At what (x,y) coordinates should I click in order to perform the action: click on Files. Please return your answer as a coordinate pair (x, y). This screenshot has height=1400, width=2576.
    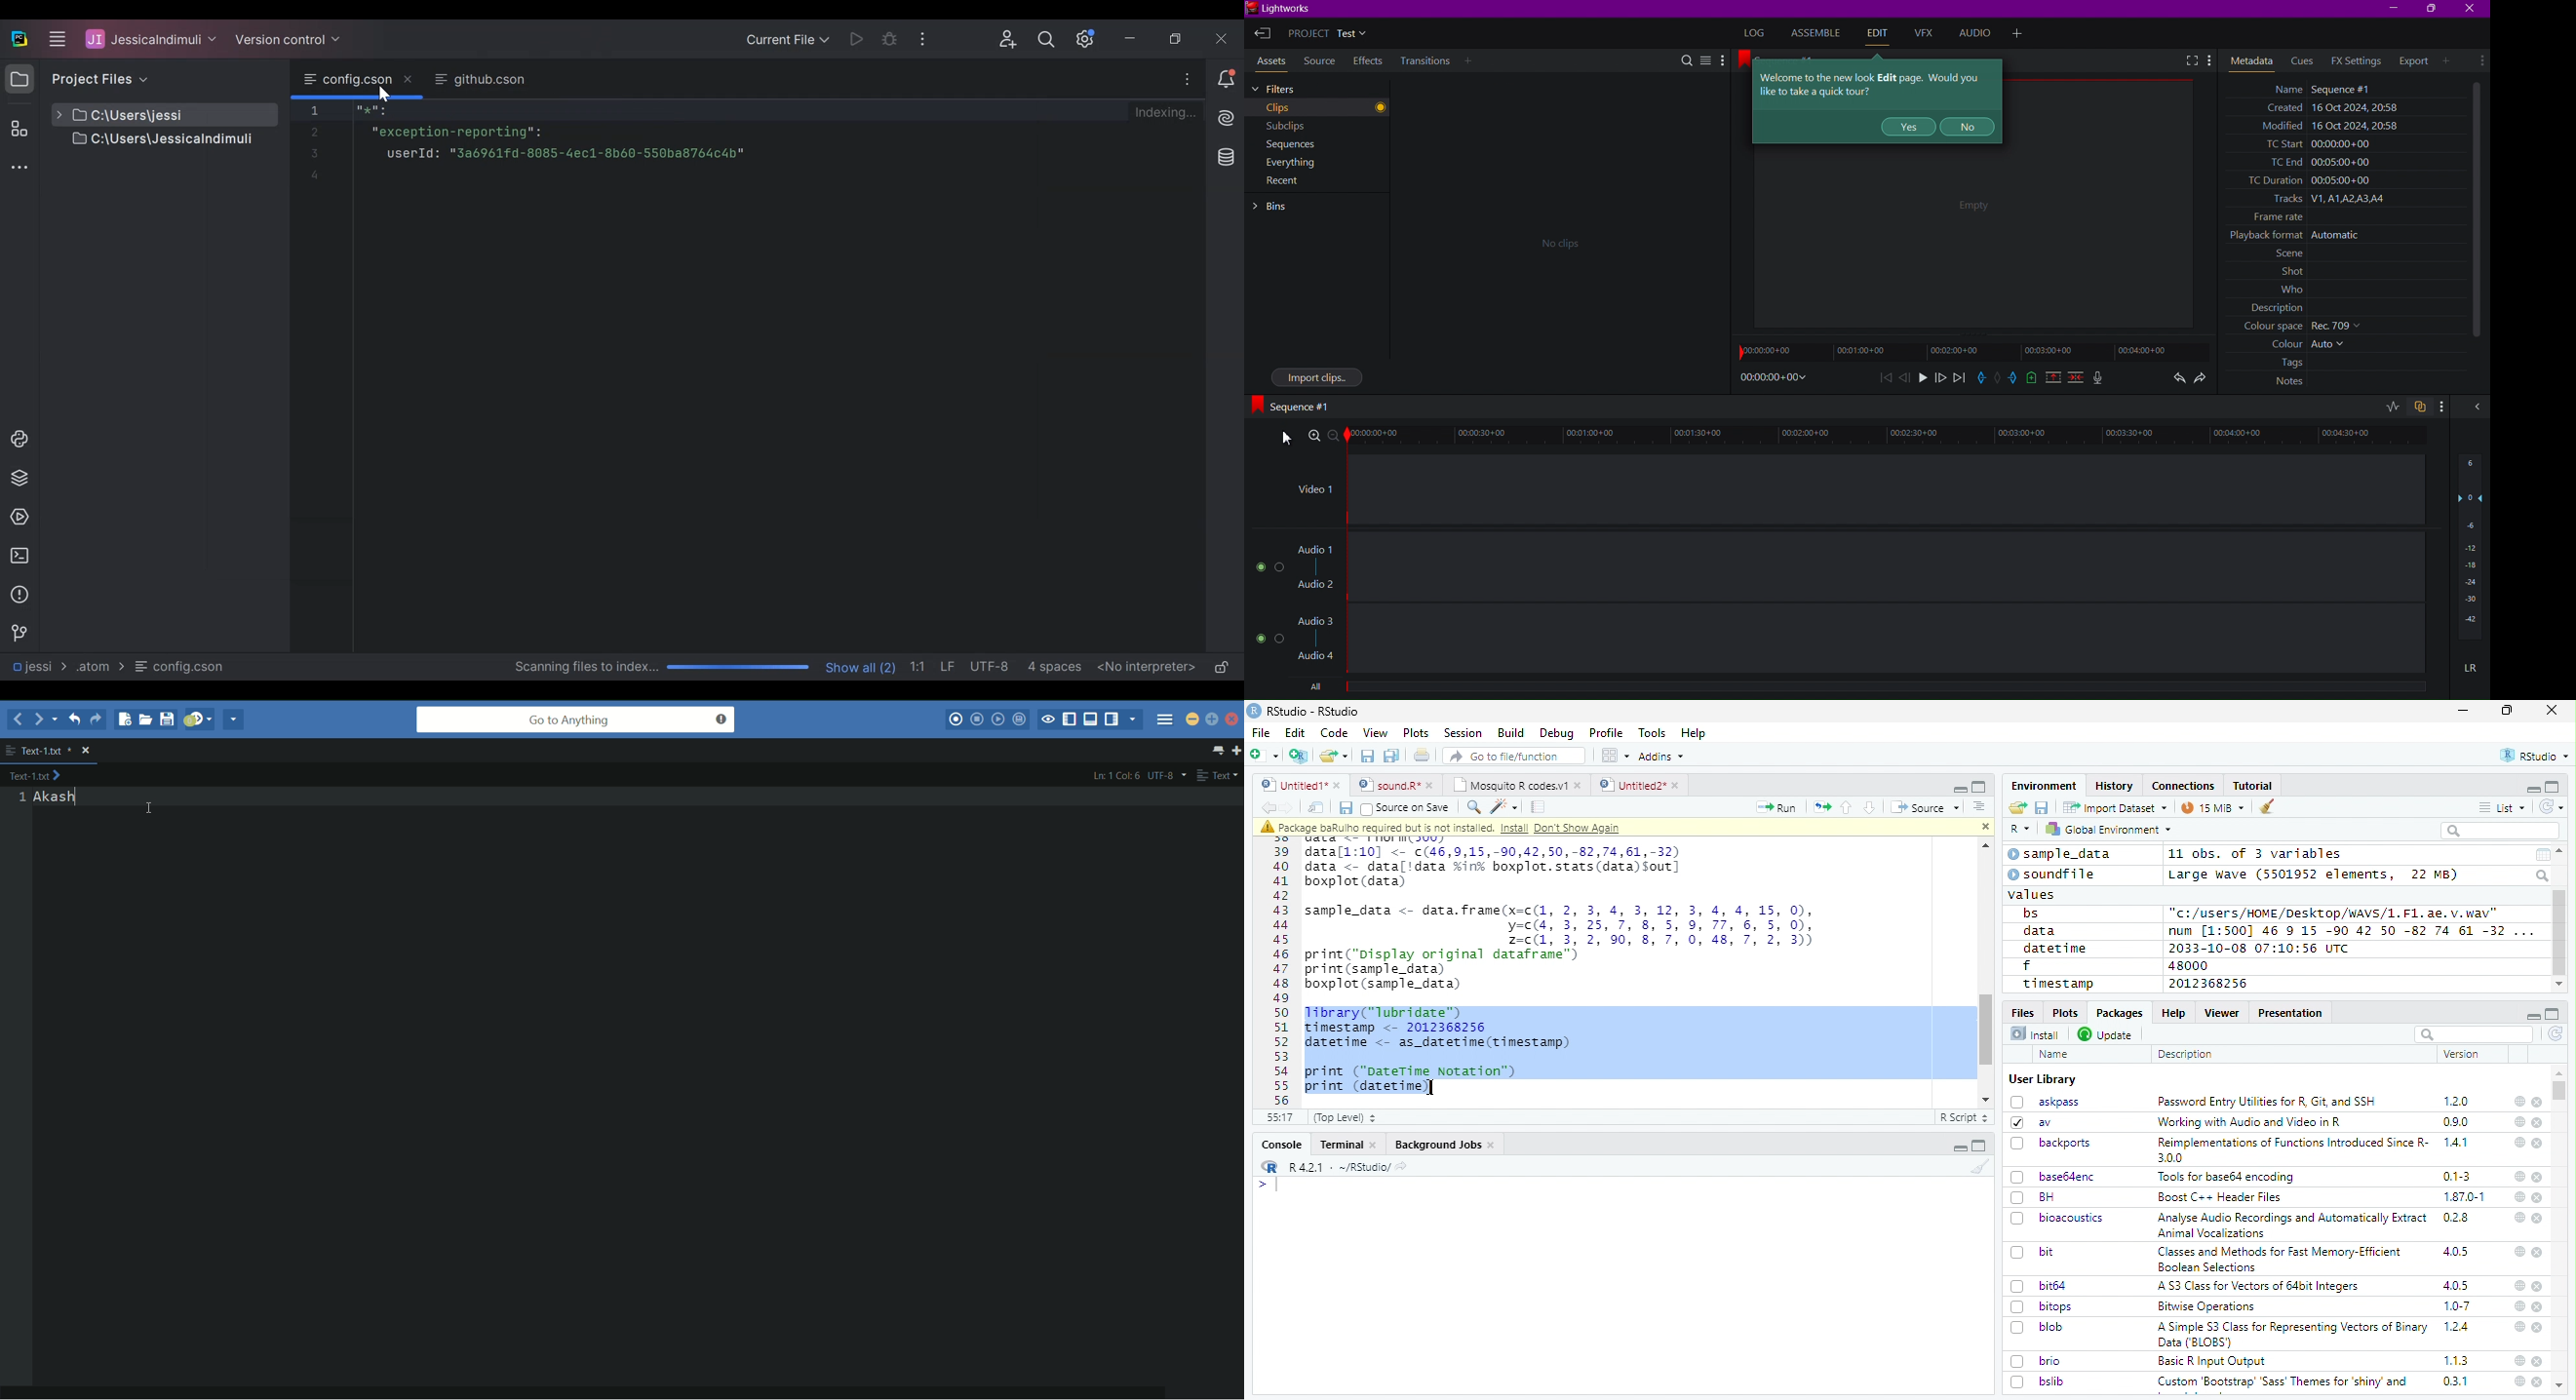
    Looking at the image, I should click on (2024, 1011).